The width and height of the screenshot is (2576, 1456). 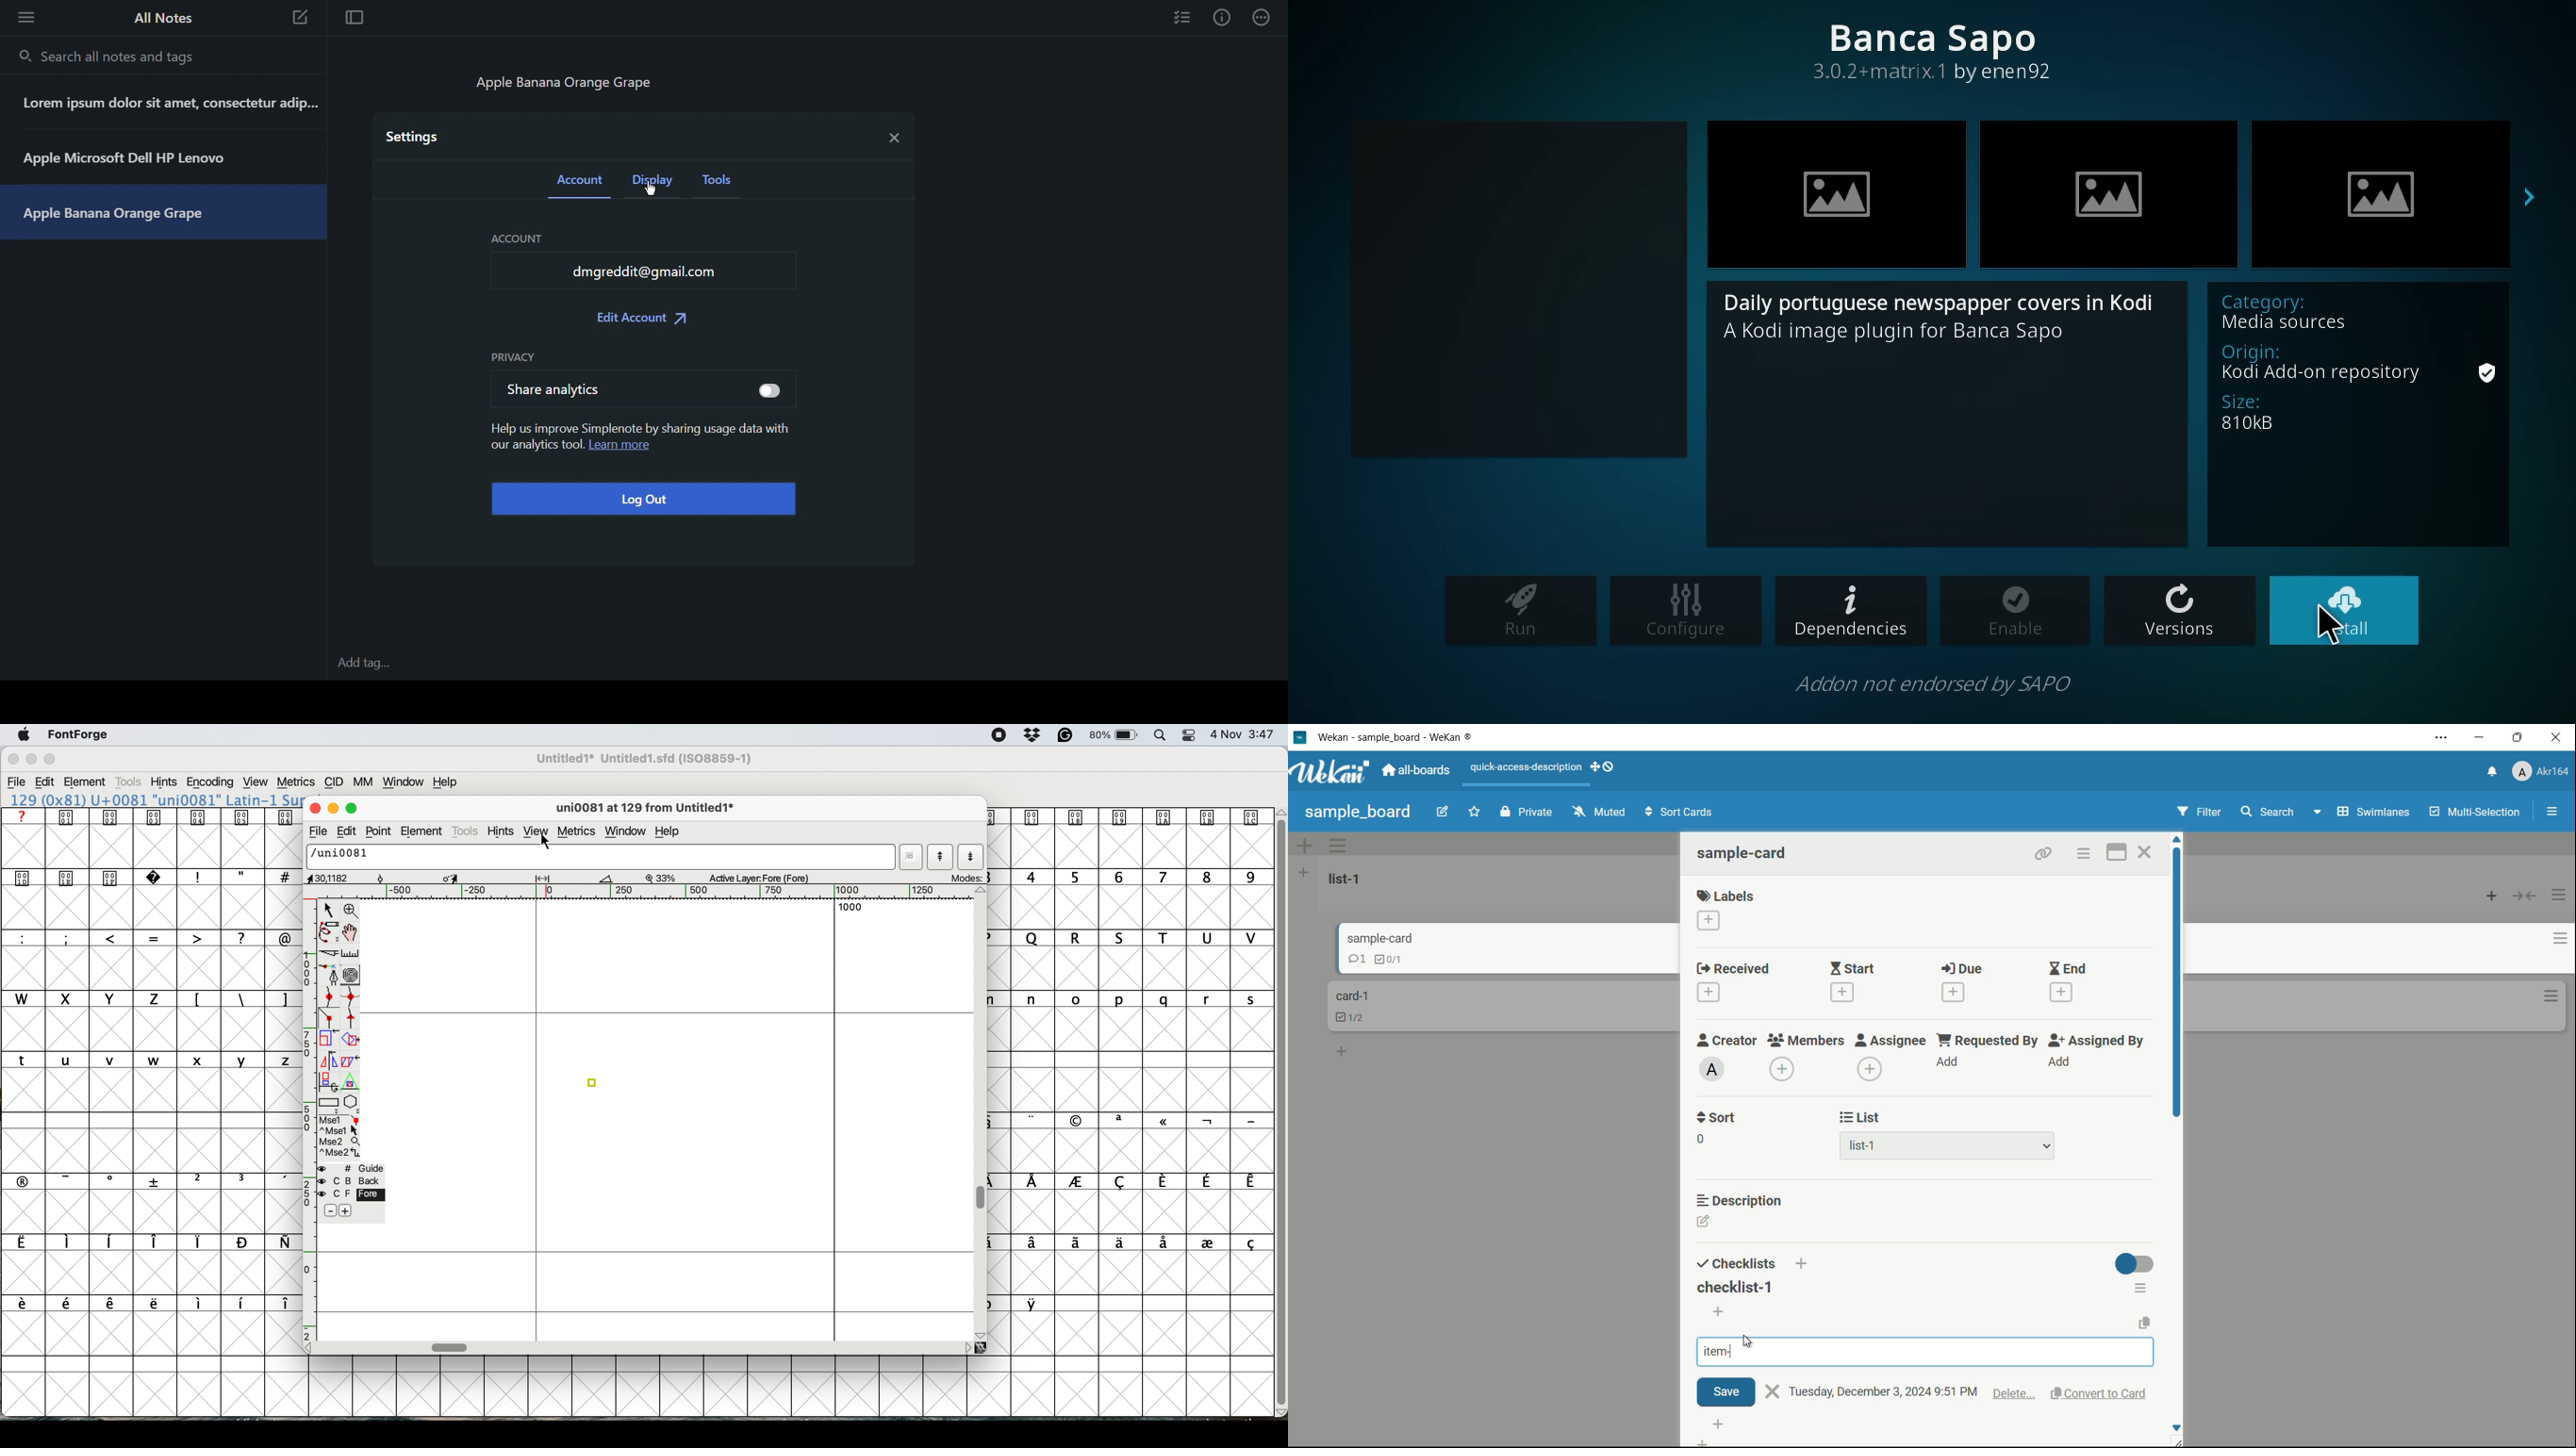 What do you see at coordinates (1685, 612) in the screenshot?
I see `configure` at bounding box center [1685, 612].